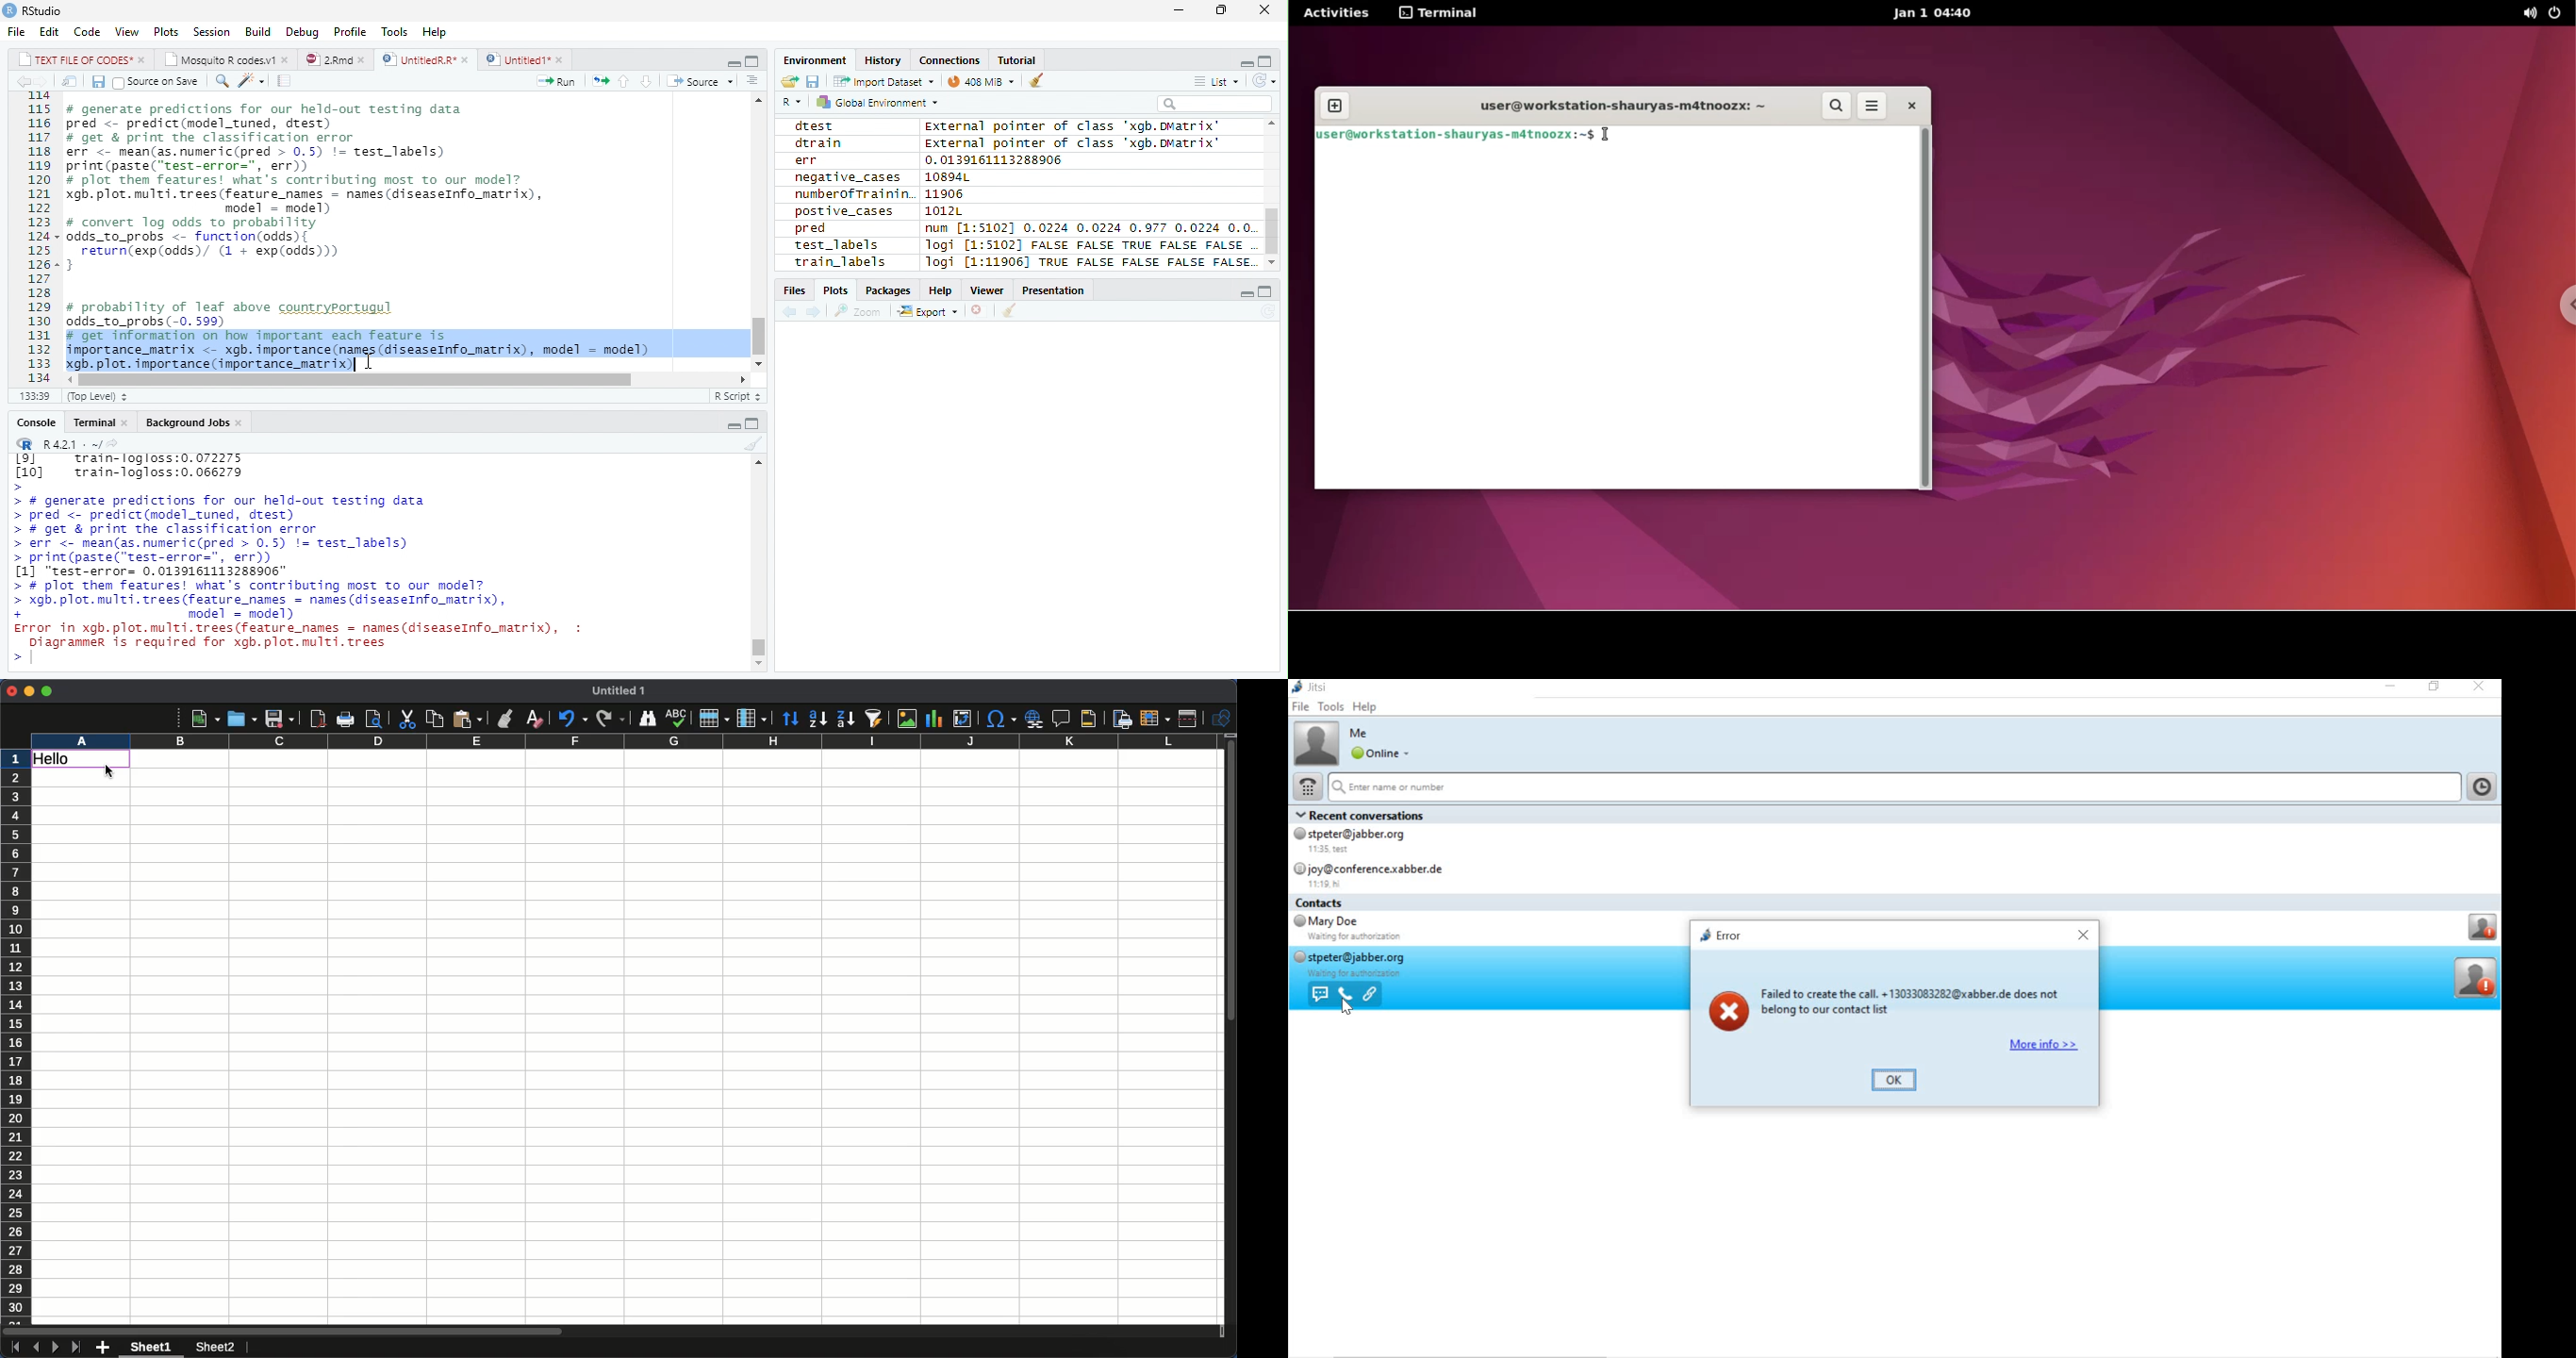 This screenshot has width=2576, height=1372. What do you see at coordinates (81, 59) in the screenshot?
I see `TEXT FILE OF CODES" ` at bounding box center [81, 59].